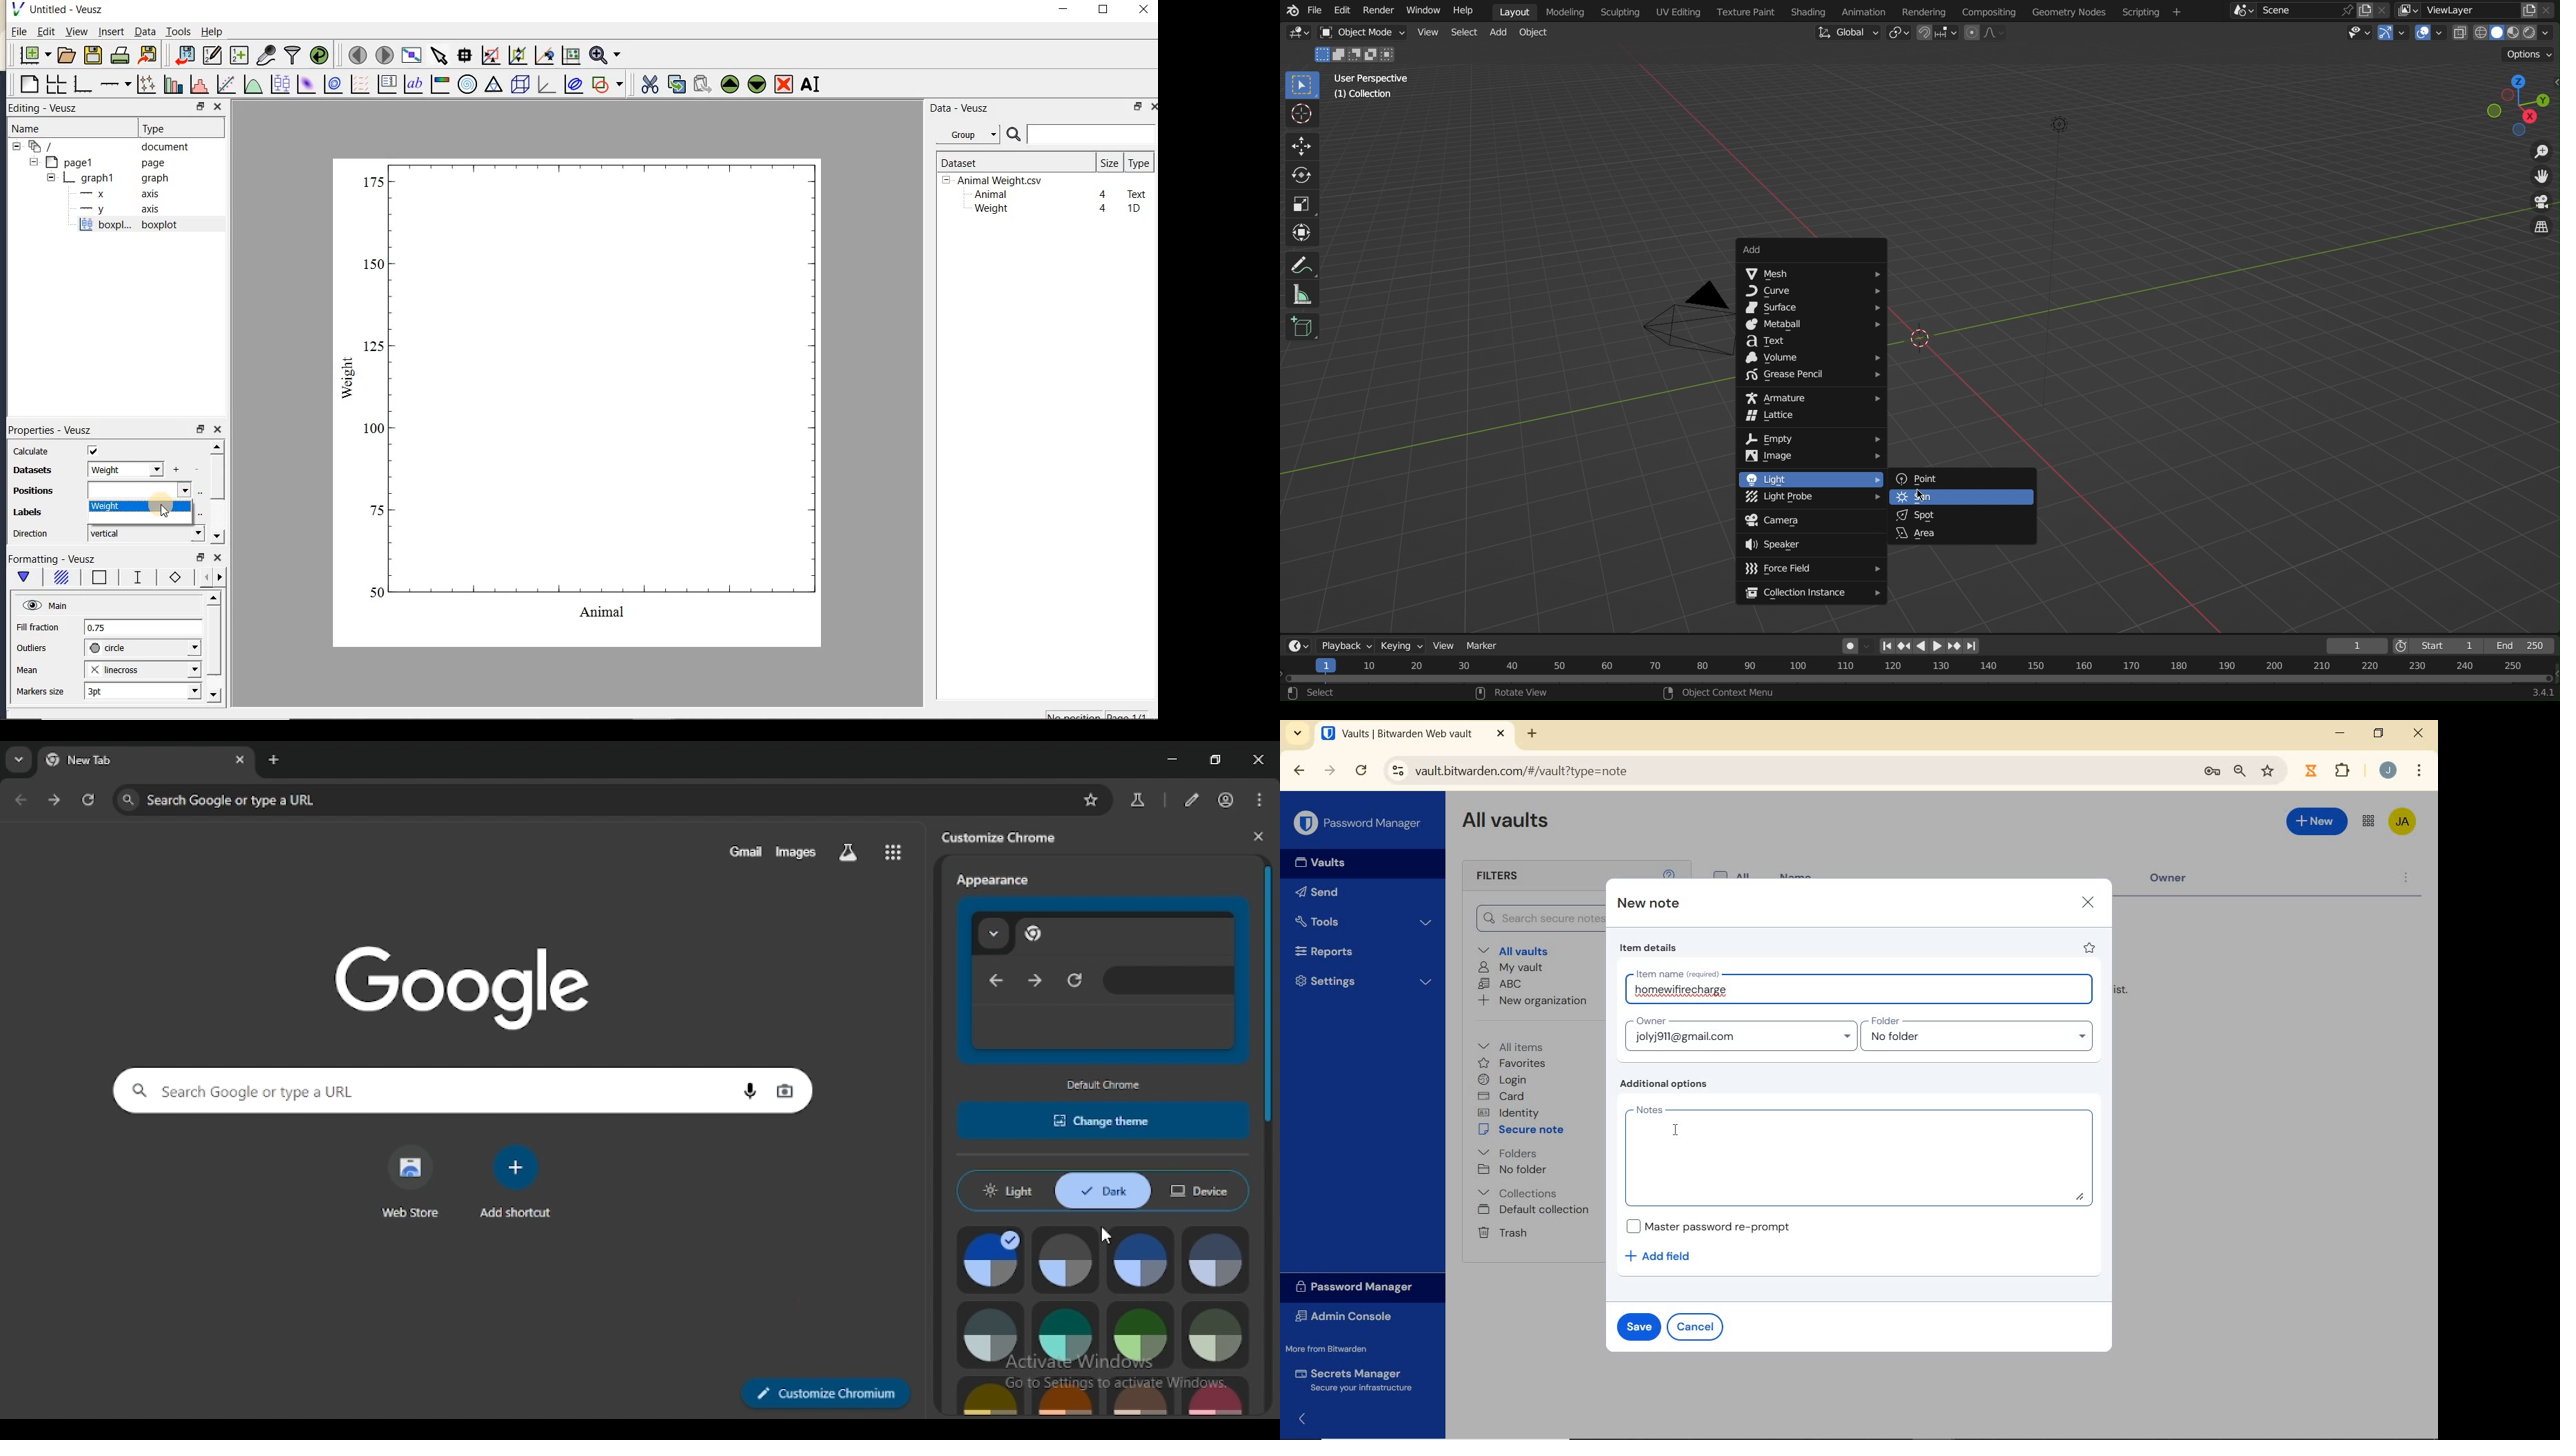  What do you see at coordinates (28, 85) in the screenshot?
I see `blank page` at bounding box center [28, 85].